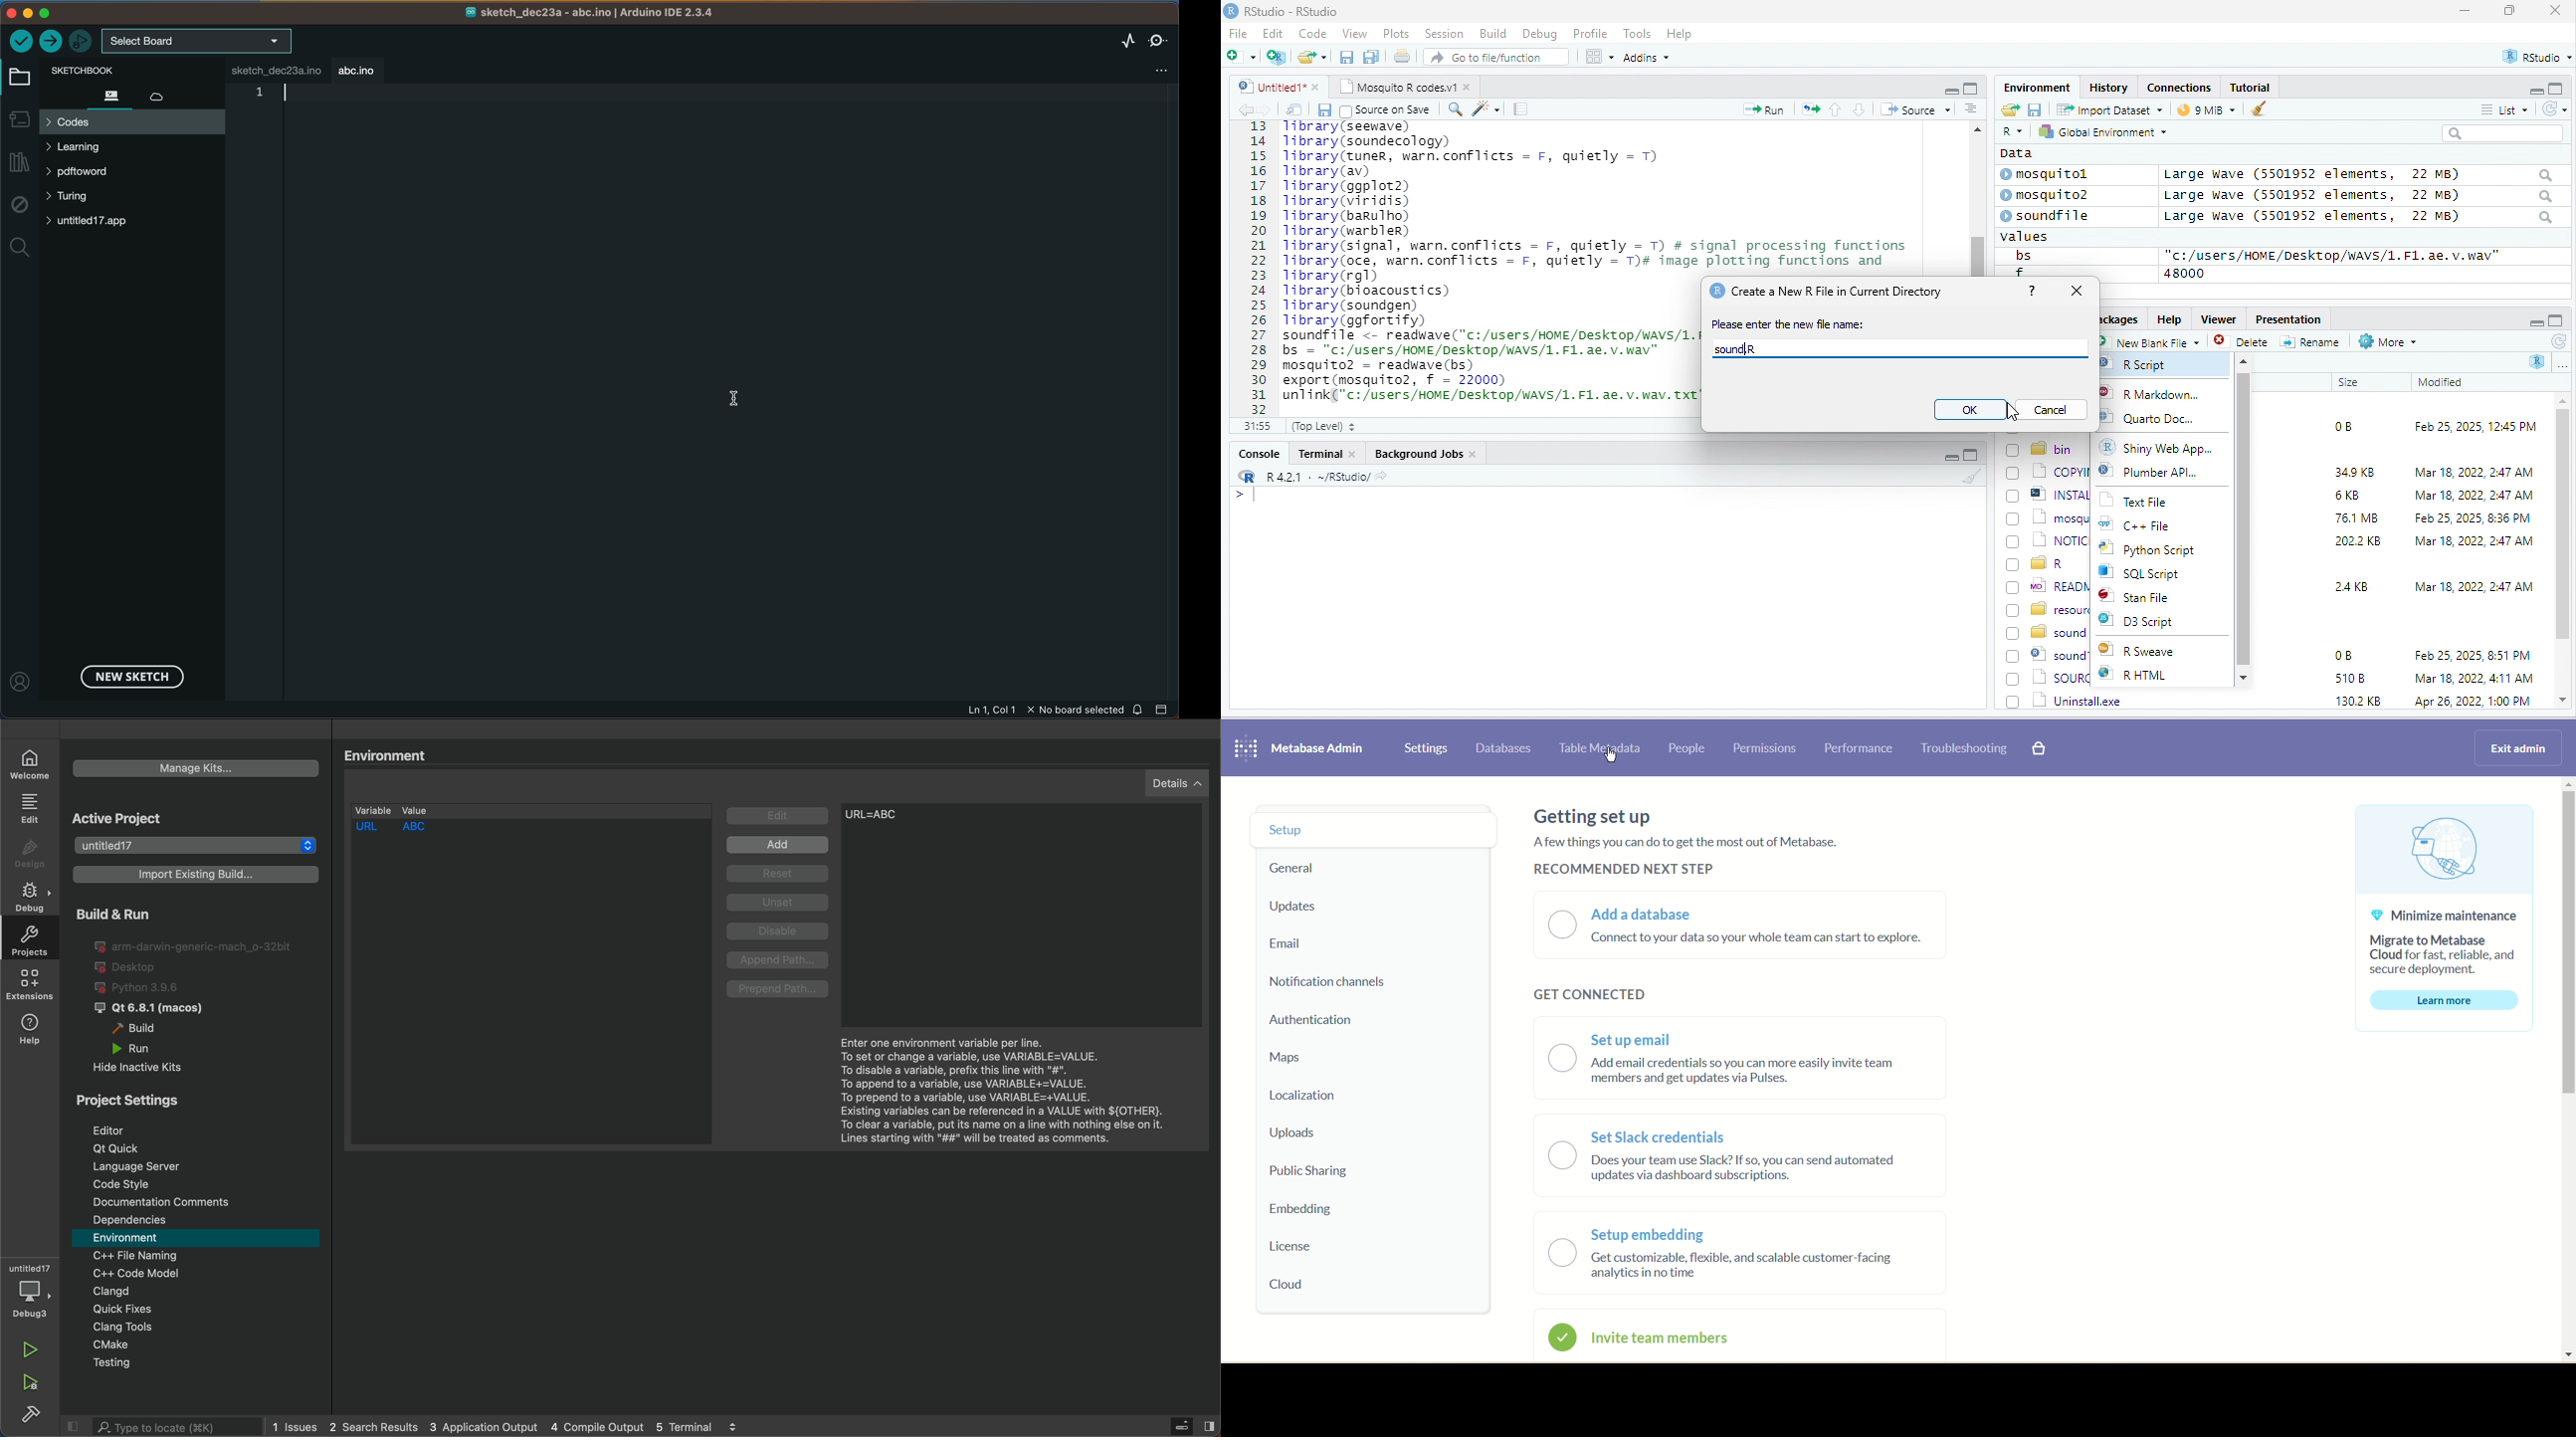  I want to click on Session, so click(1445, 32).